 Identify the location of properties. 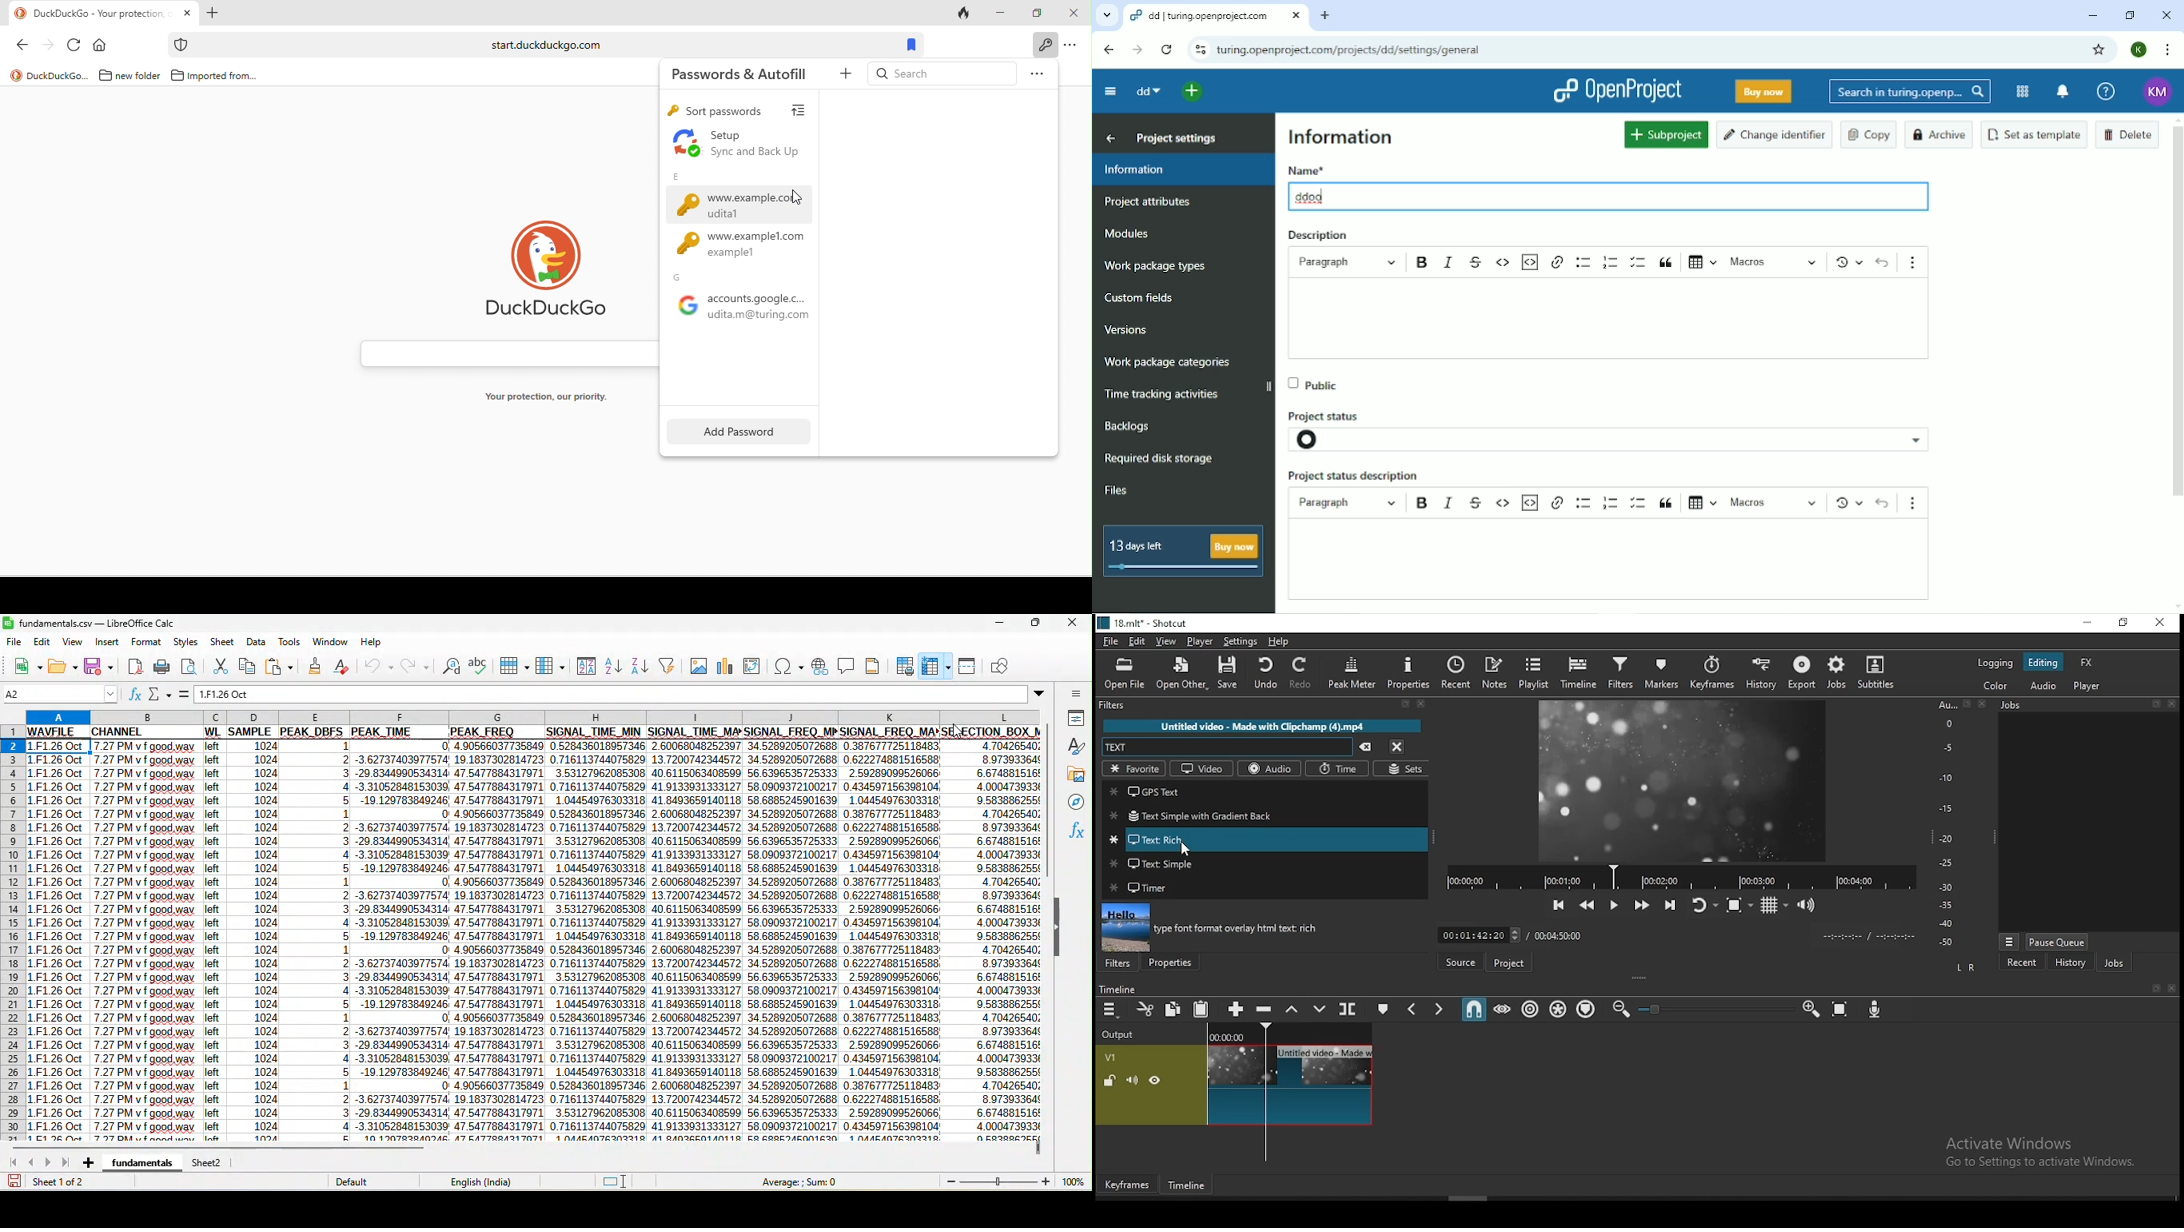
(1170, 962).